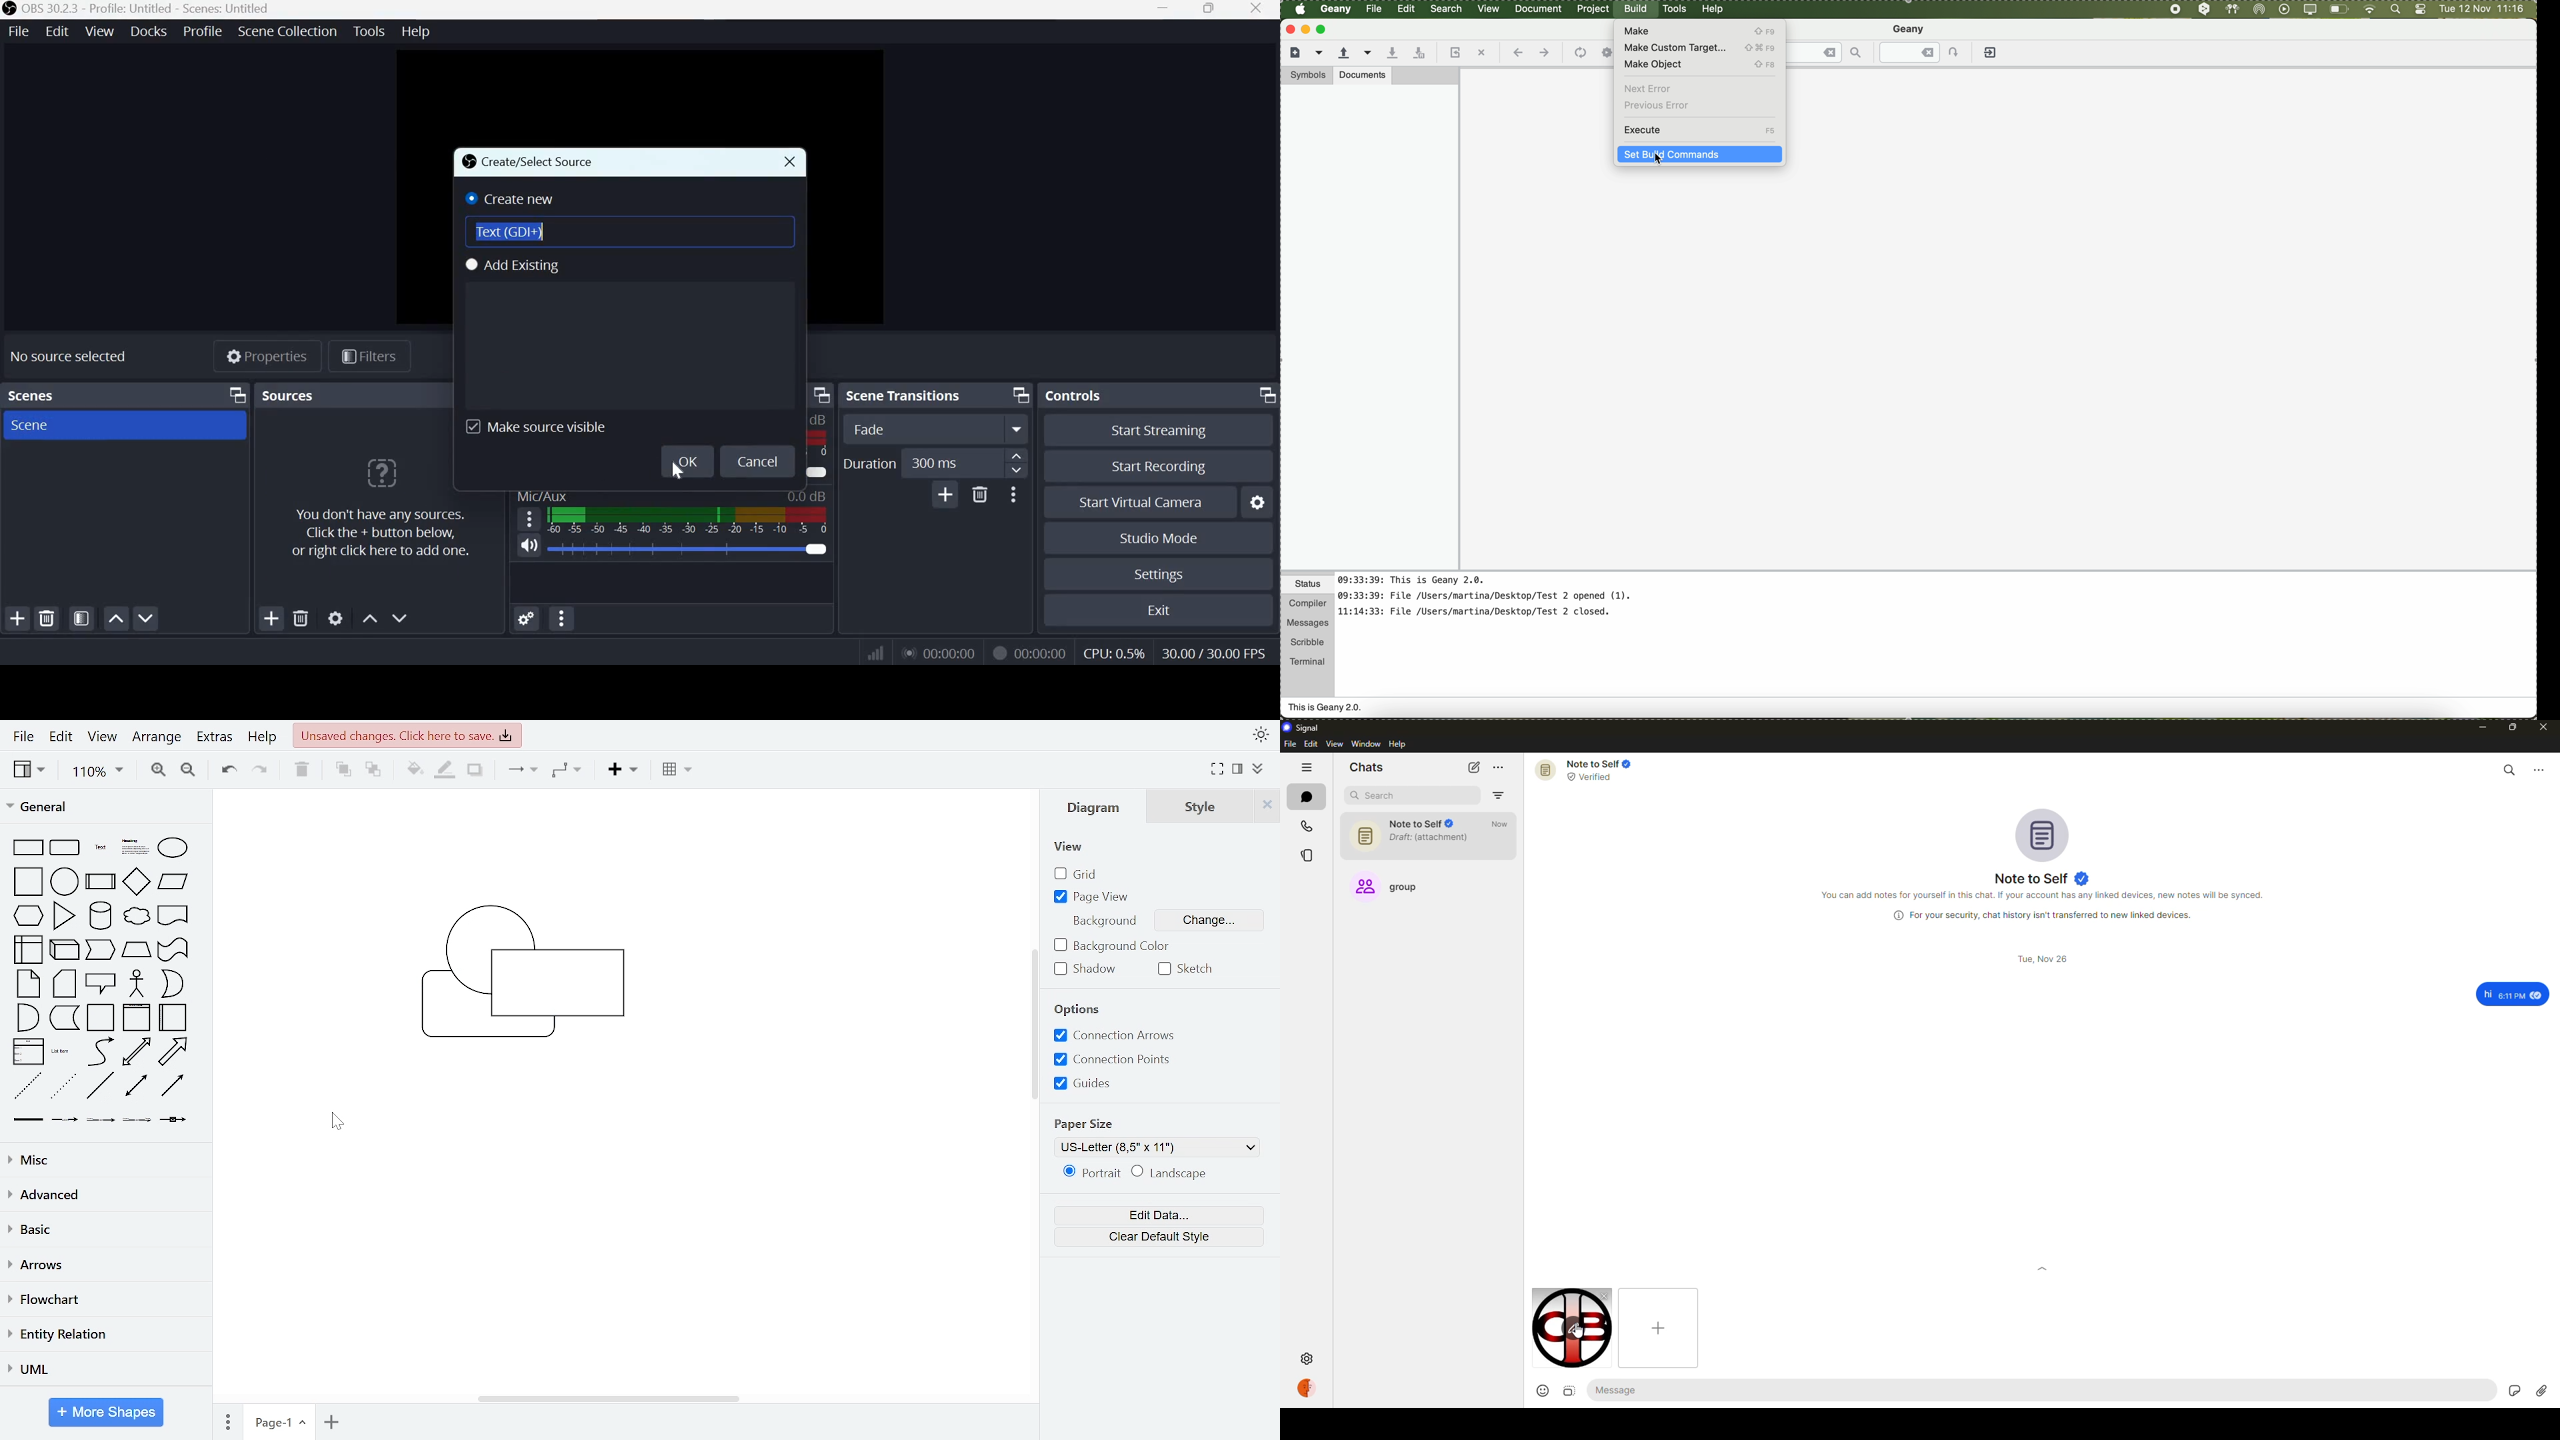 Image resolution: width=2576 pixels, height=1456 pixels. I want to click on arrows, so click(105, 1265).